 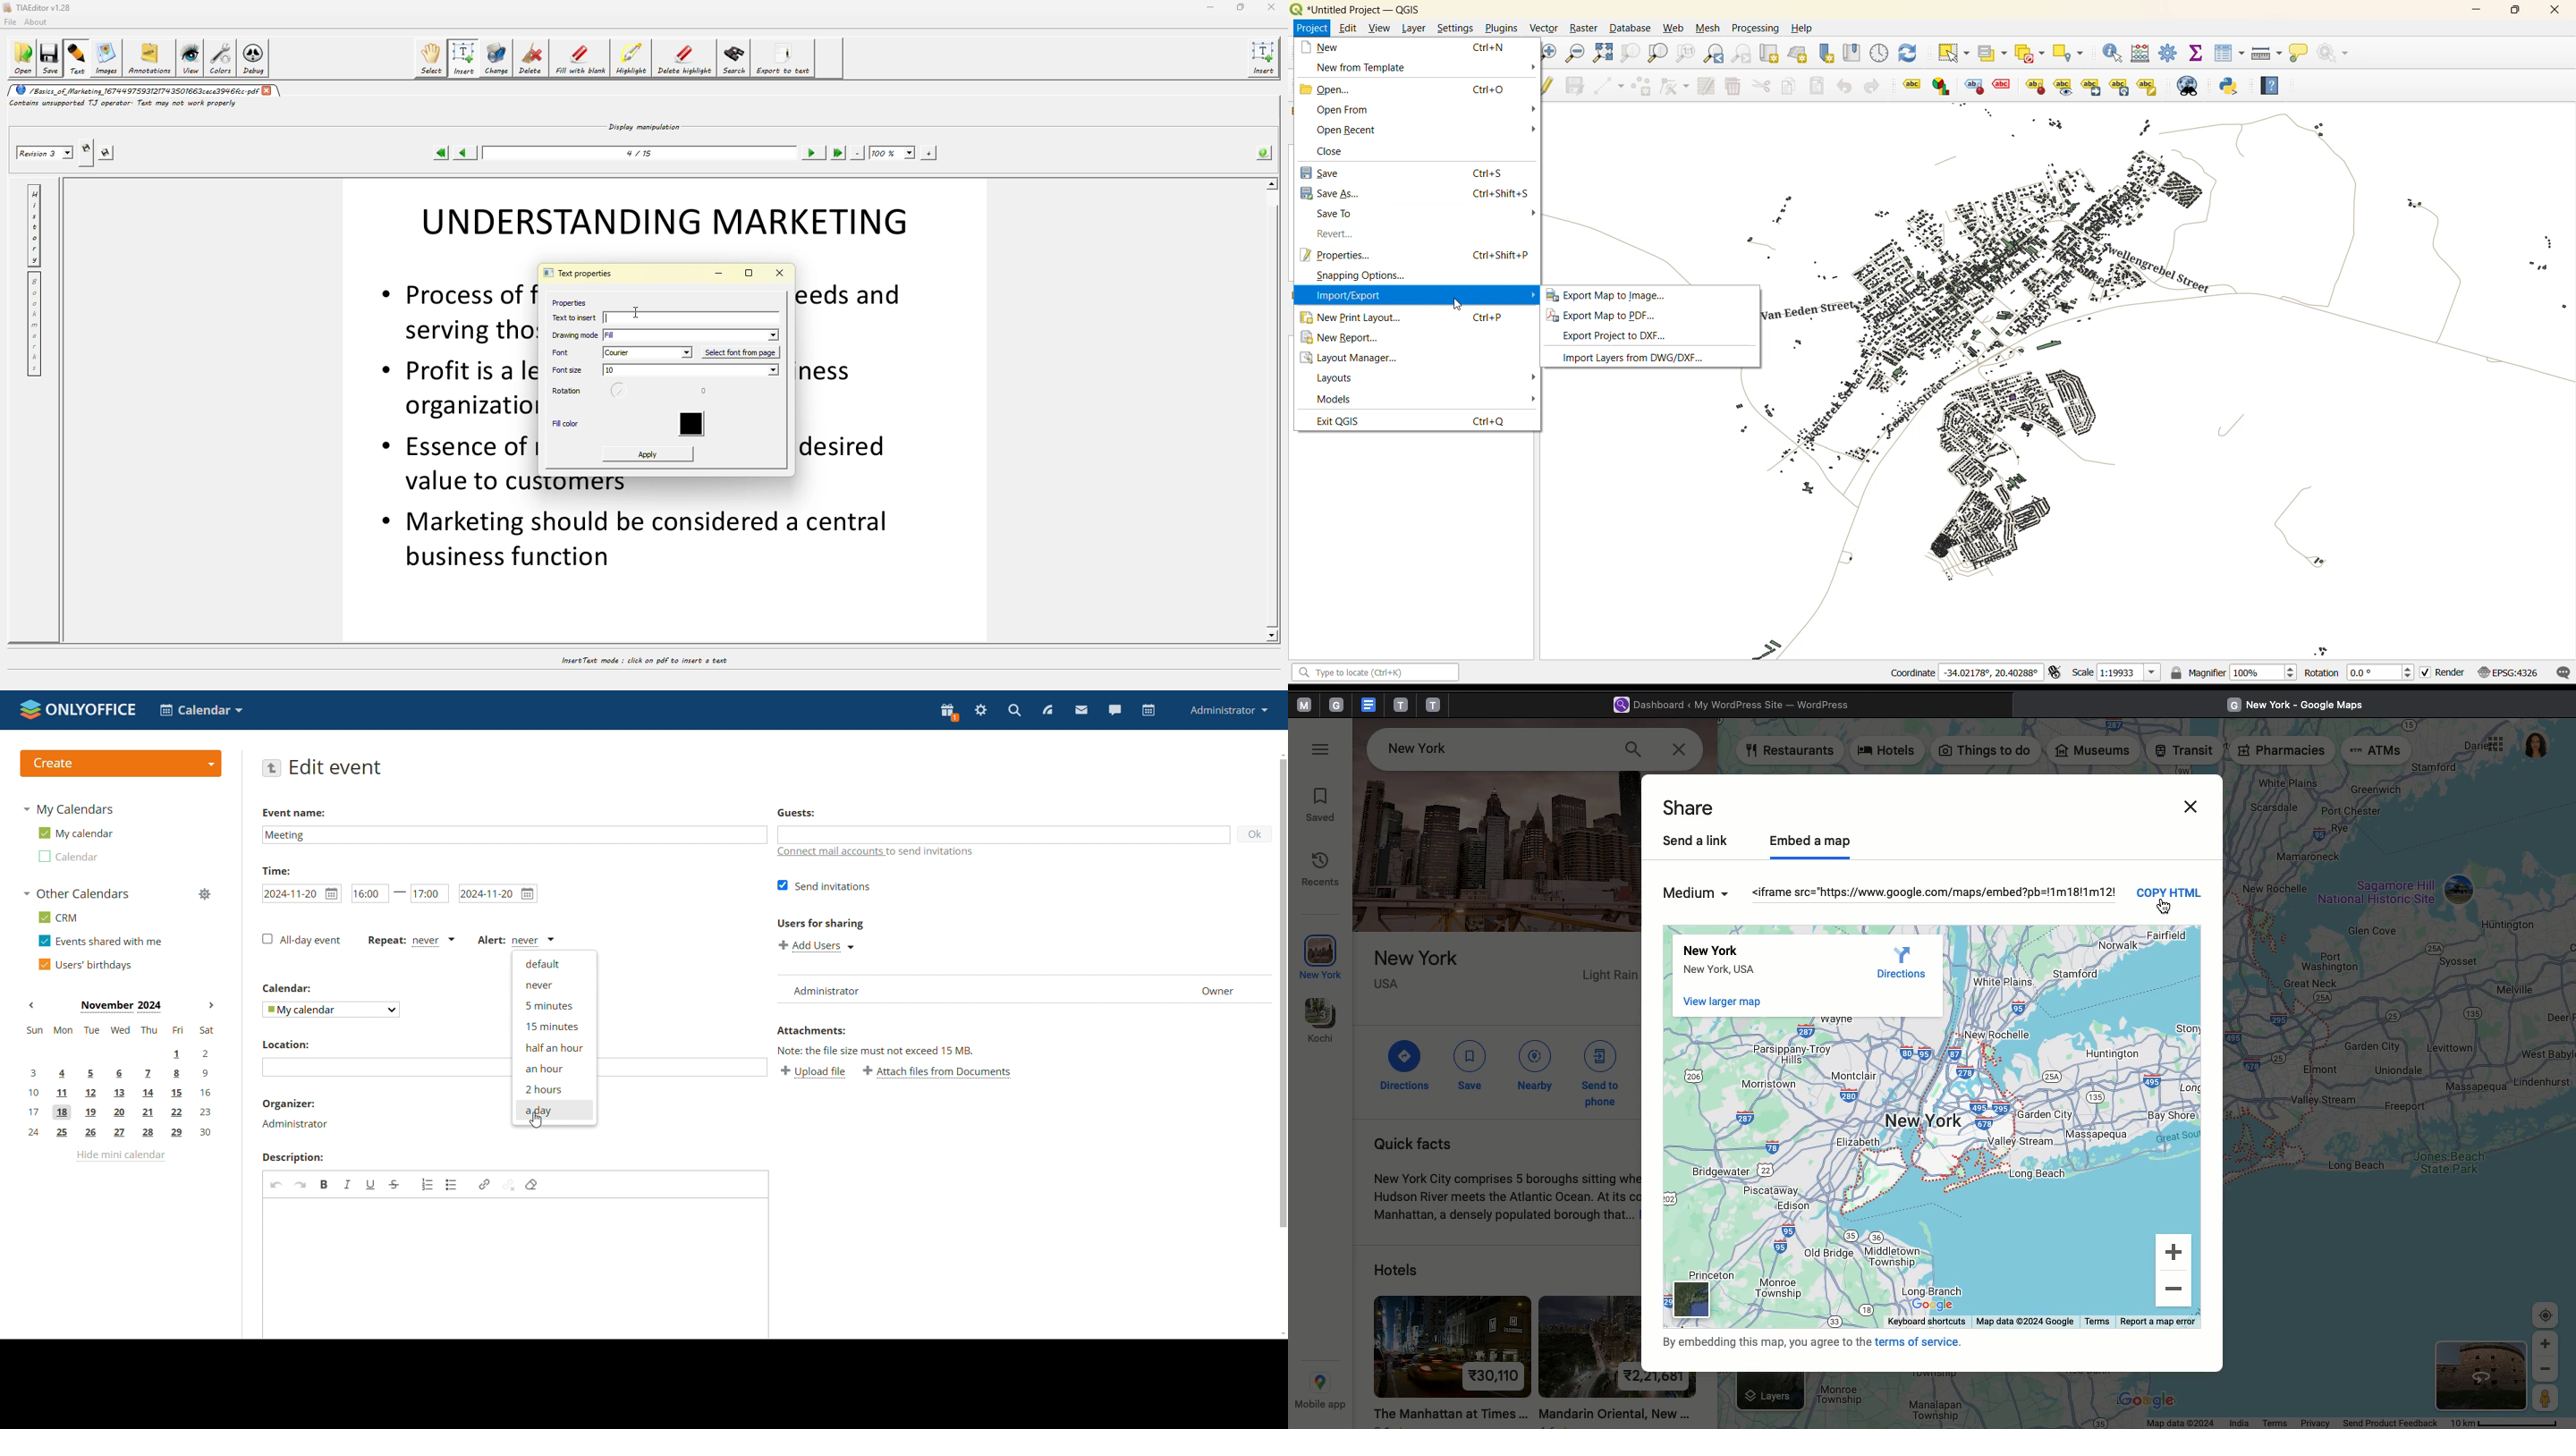 What do you see at coordinates (1633, 749) in the screenshot?
I see `Search` at bounding box center [1633, 749].